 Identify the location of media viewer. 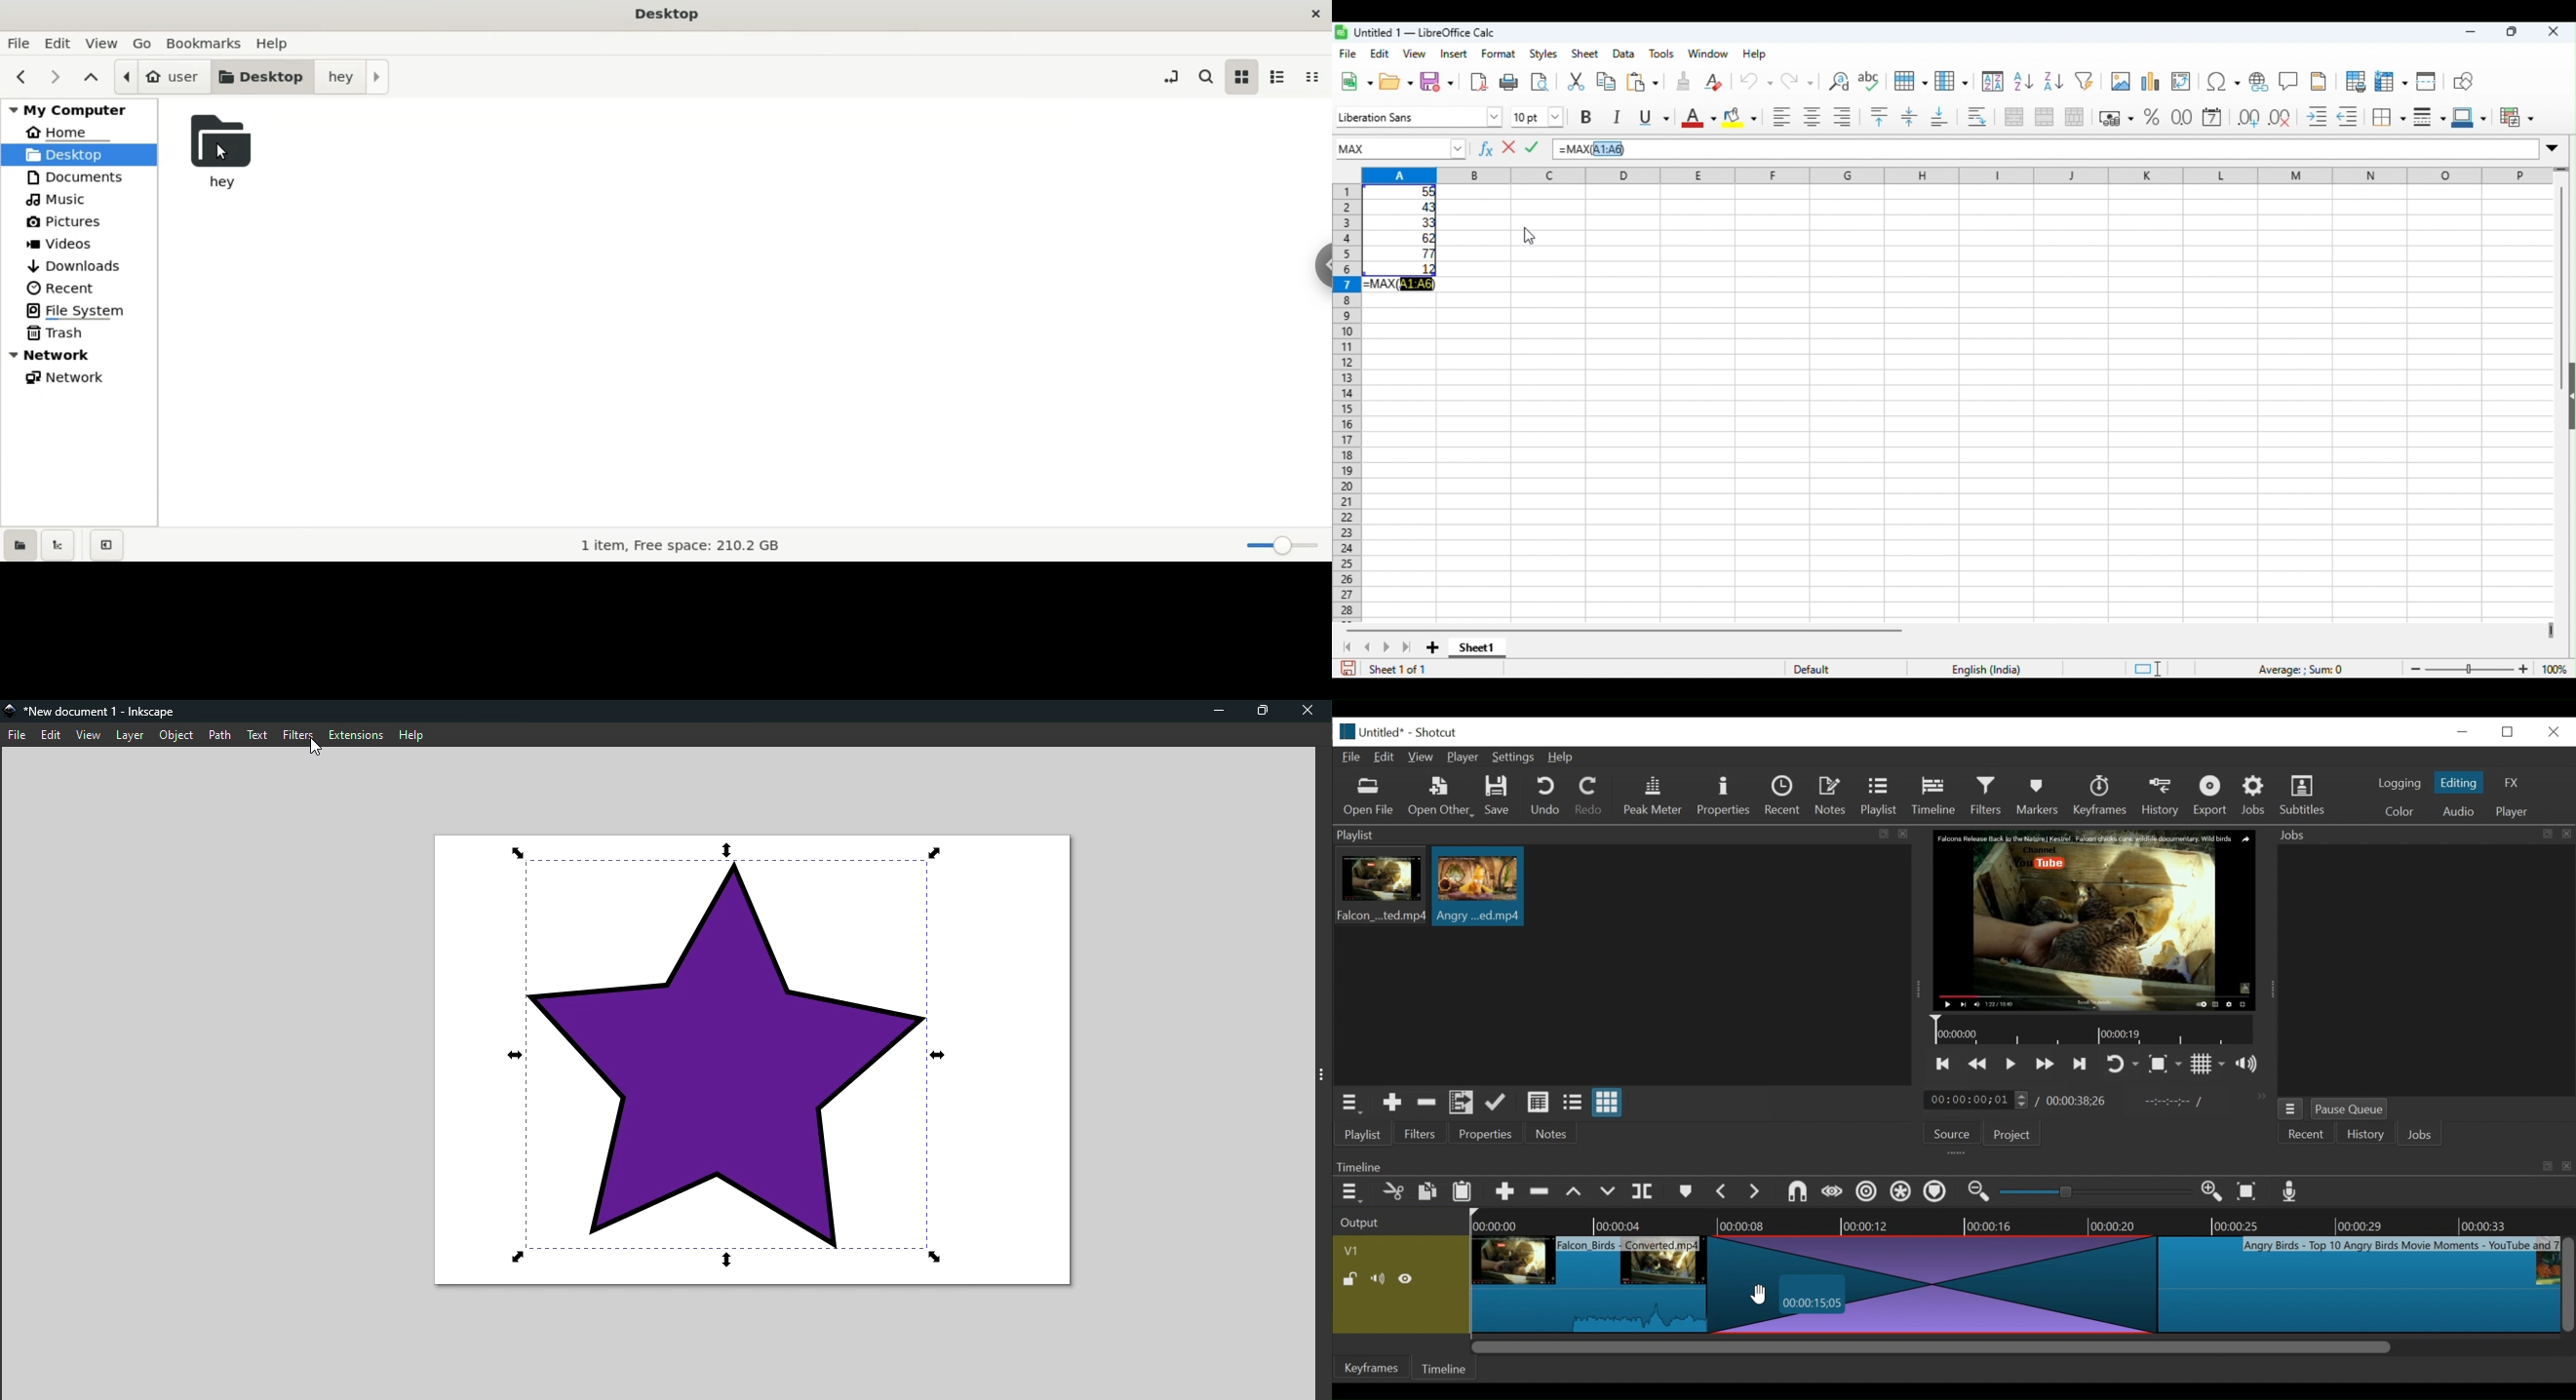
(2093, 920).